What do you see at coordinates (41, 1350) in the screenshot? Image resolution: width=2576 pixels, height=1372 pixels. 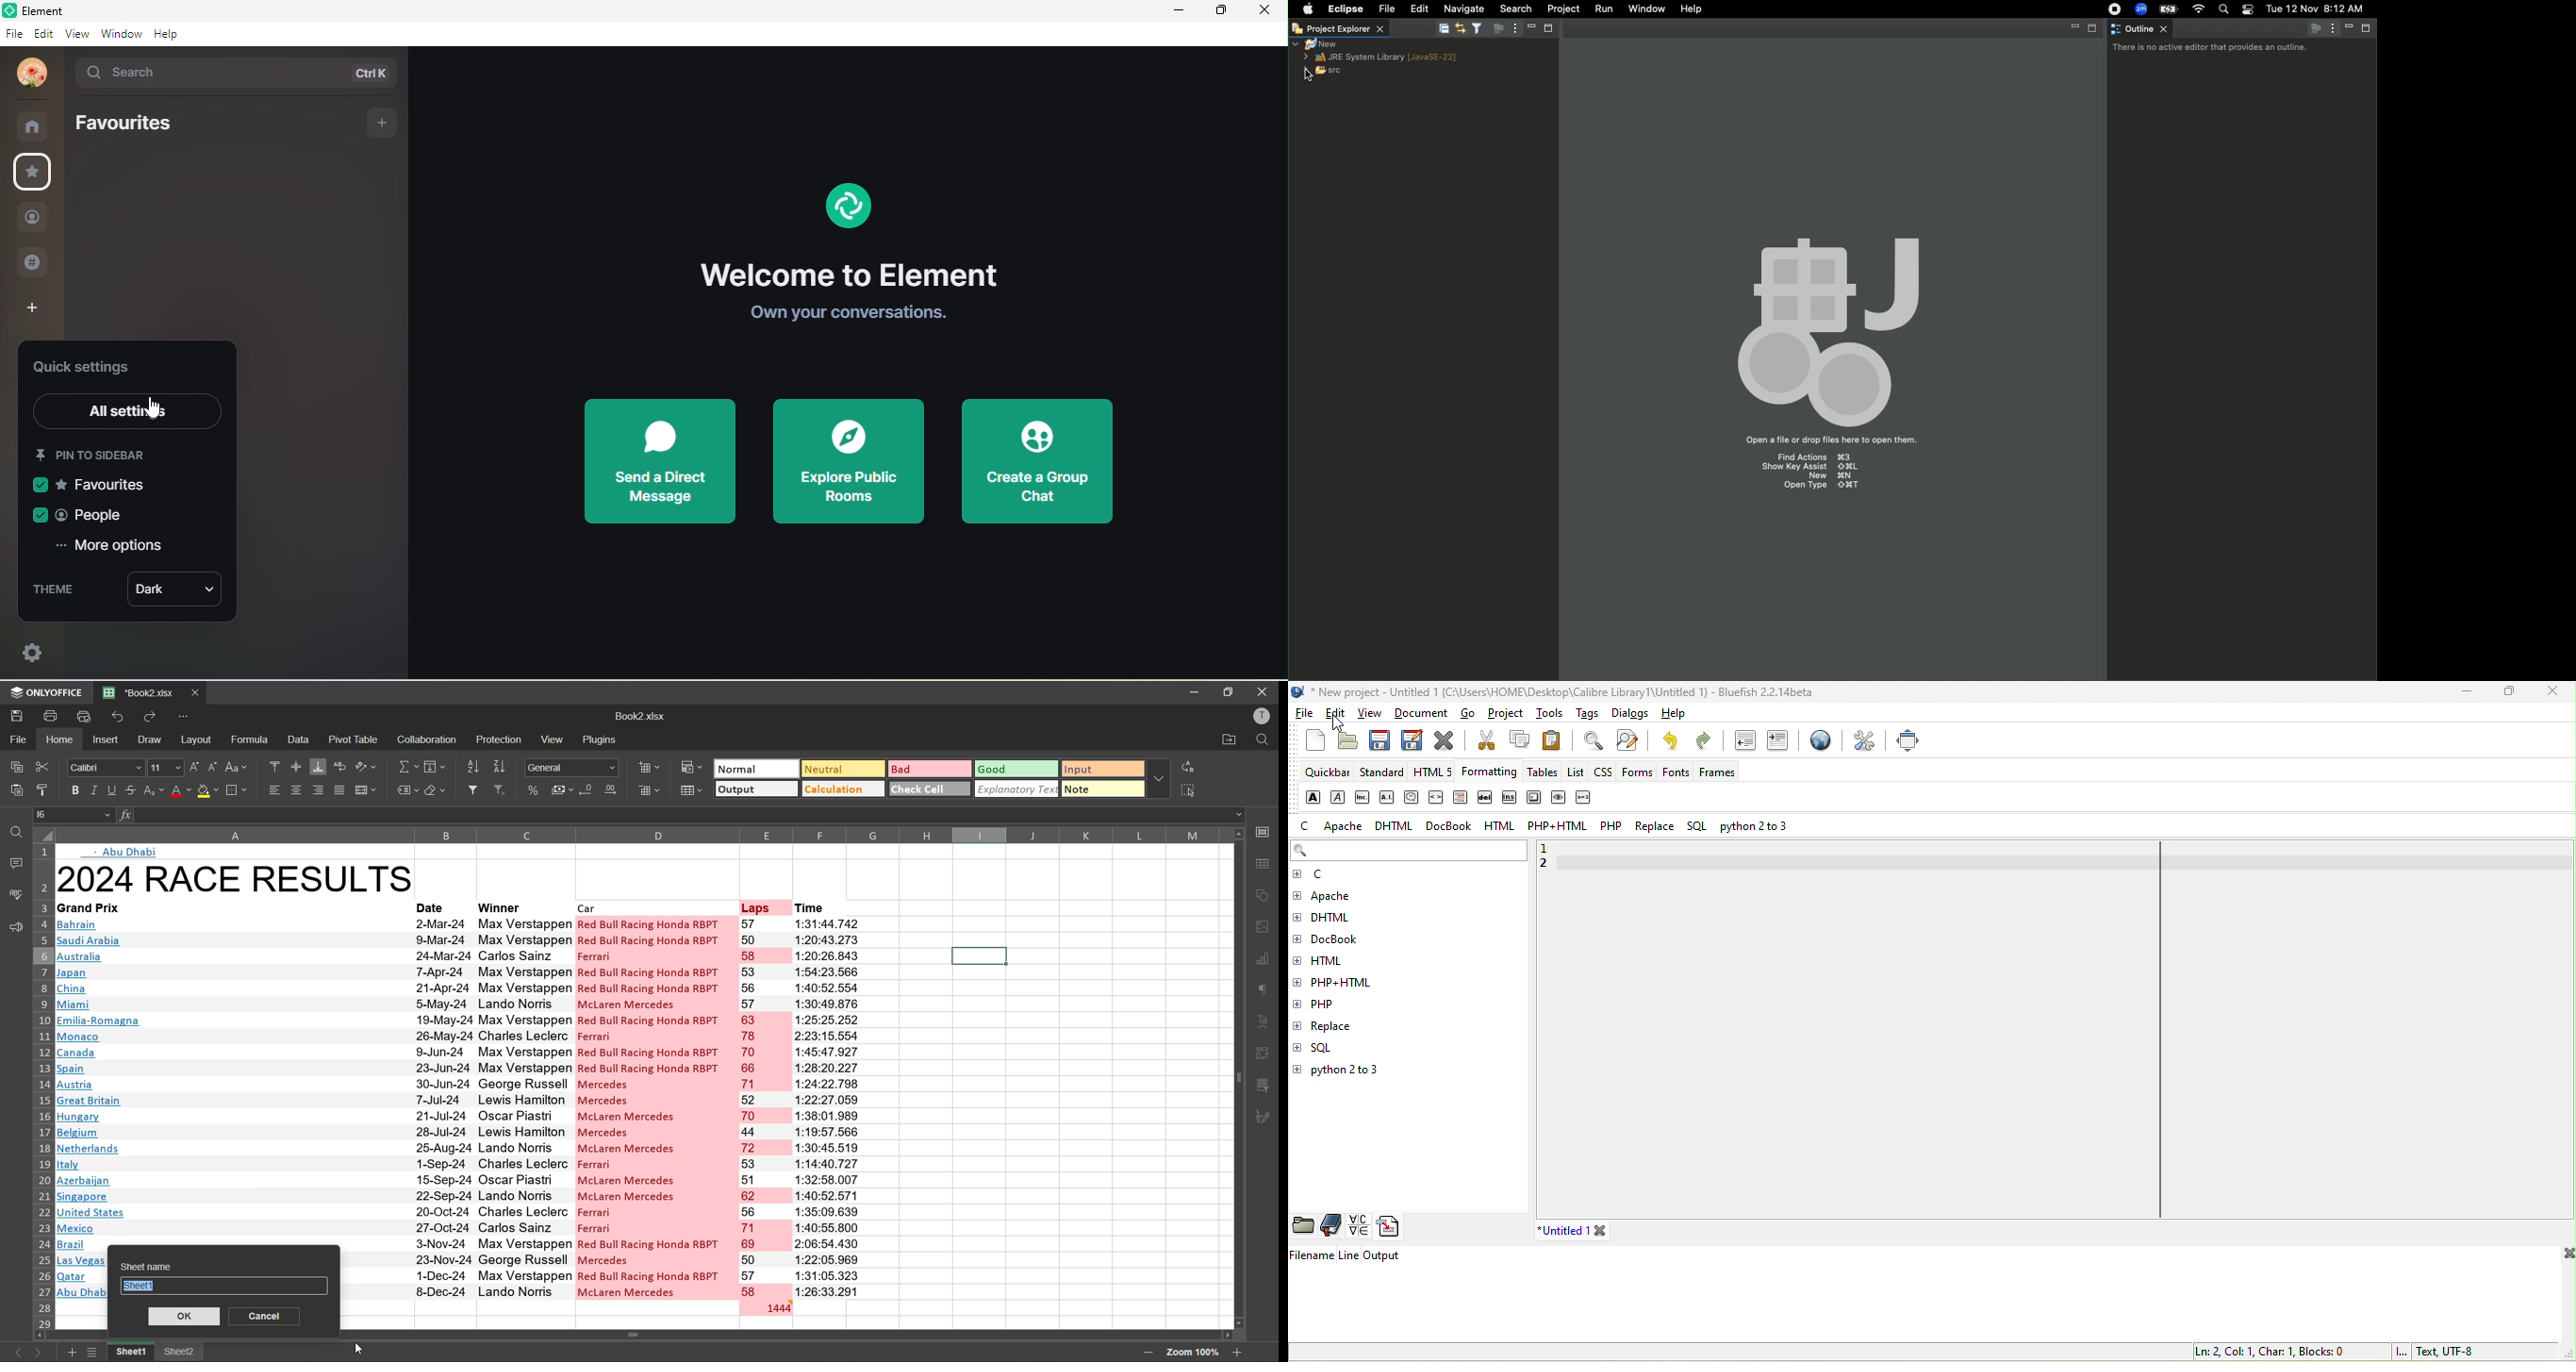 I see `next` at bounding box center [41, 1350].